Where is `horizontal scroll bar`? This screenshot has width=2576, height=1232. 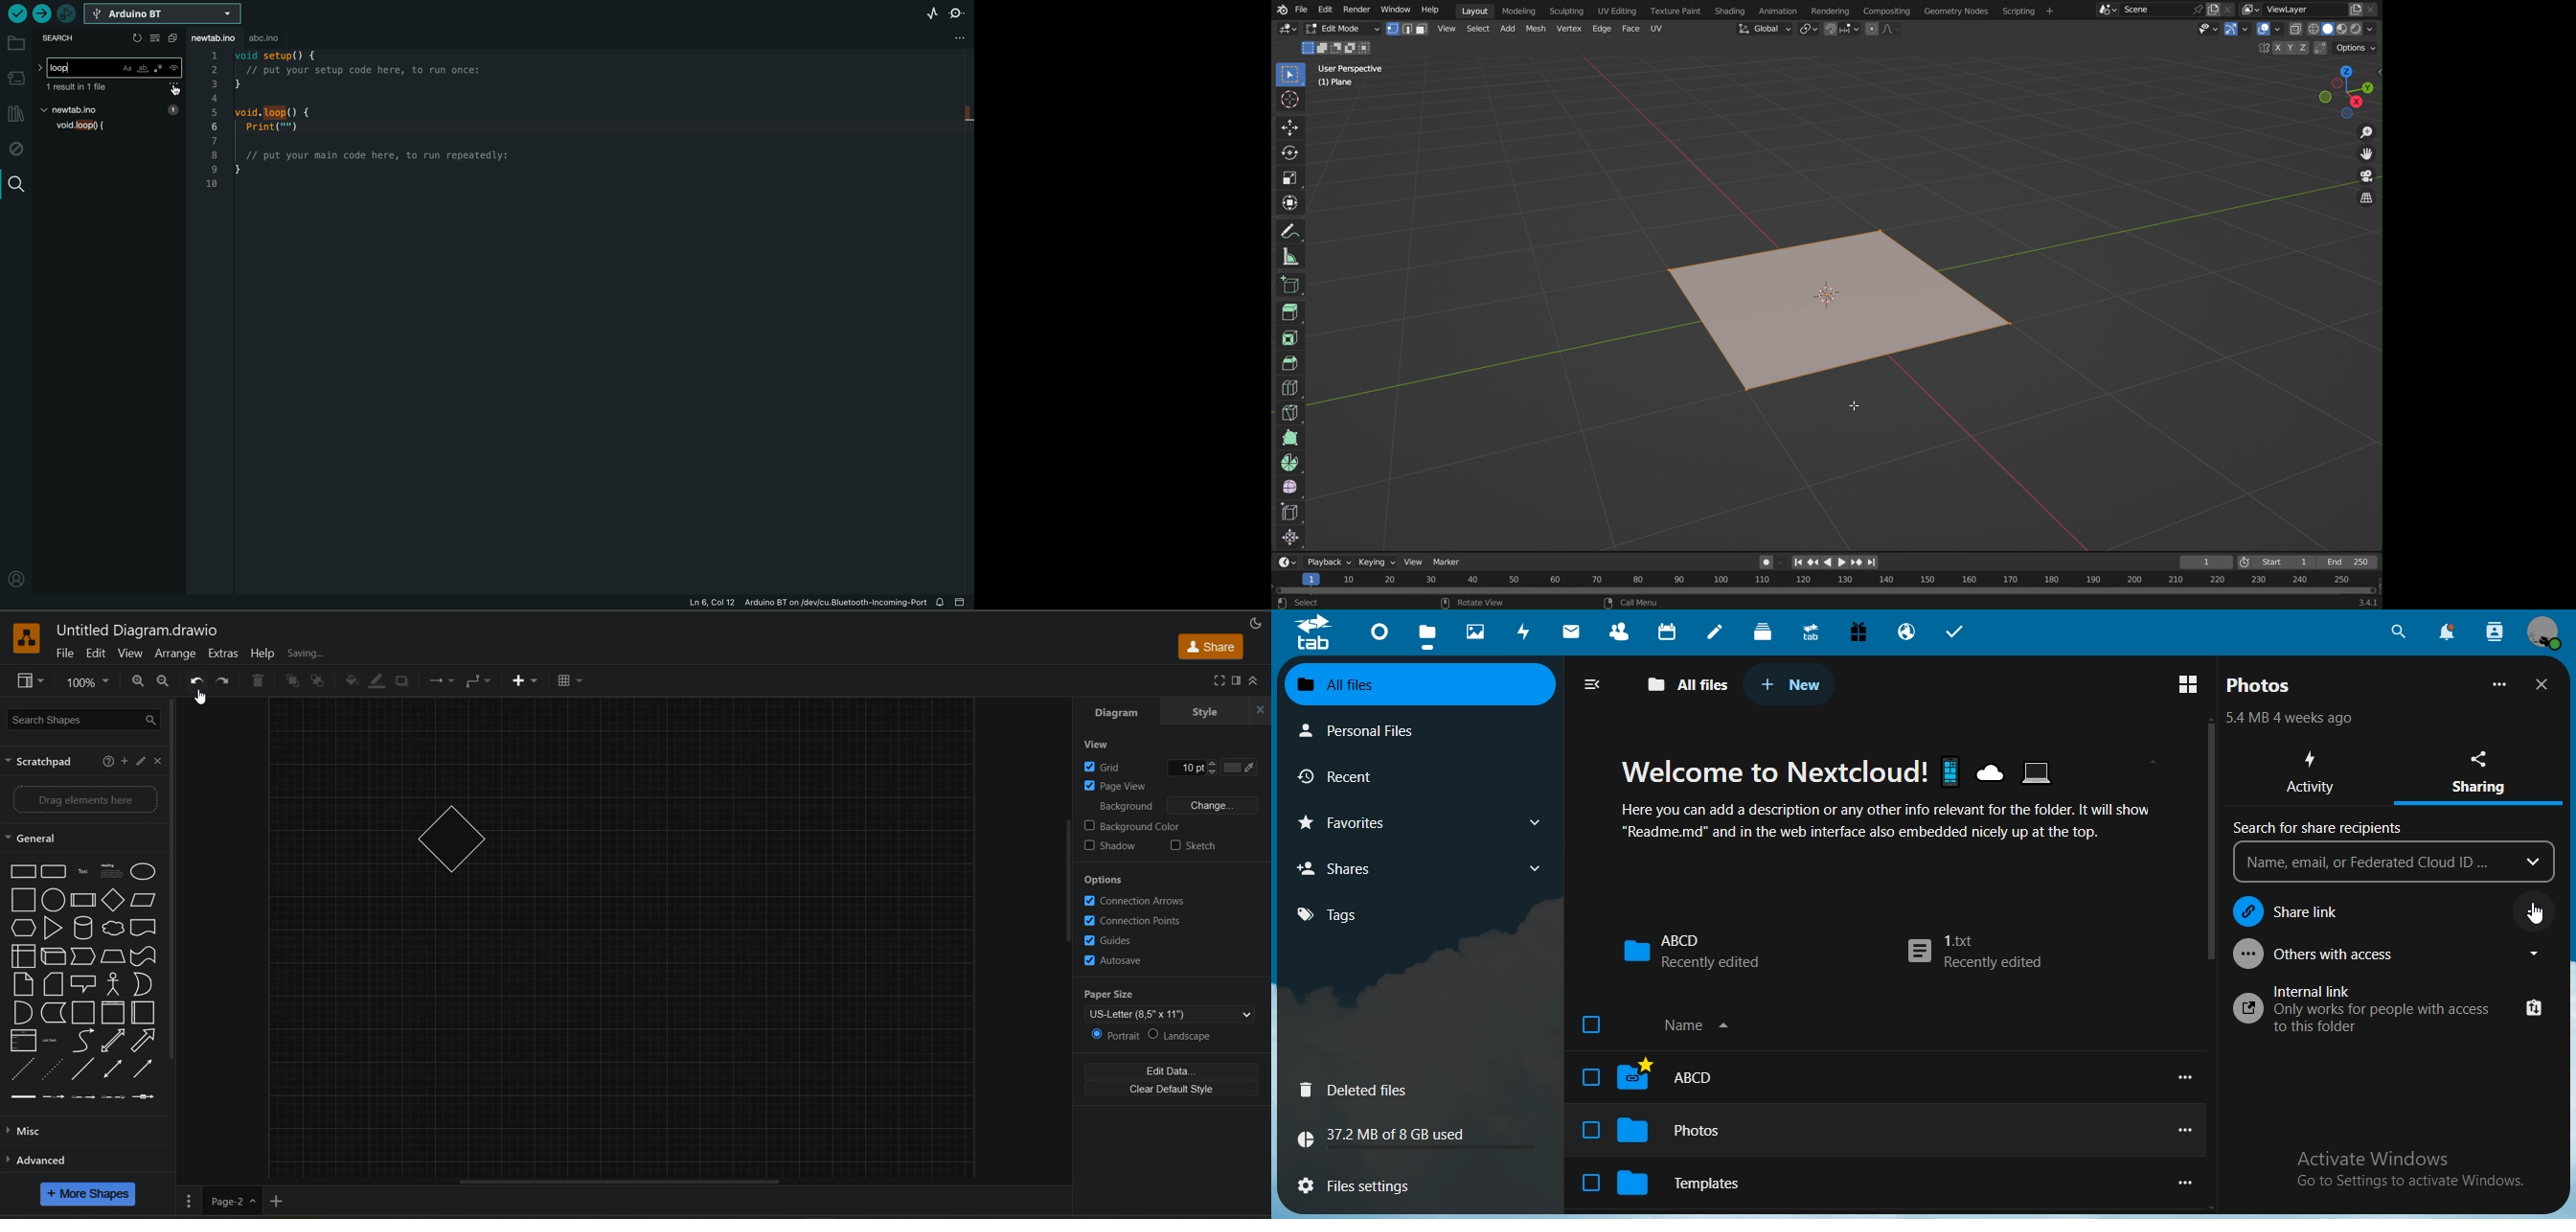 horizontal scroll bar is located at coordinates (646, 1183).